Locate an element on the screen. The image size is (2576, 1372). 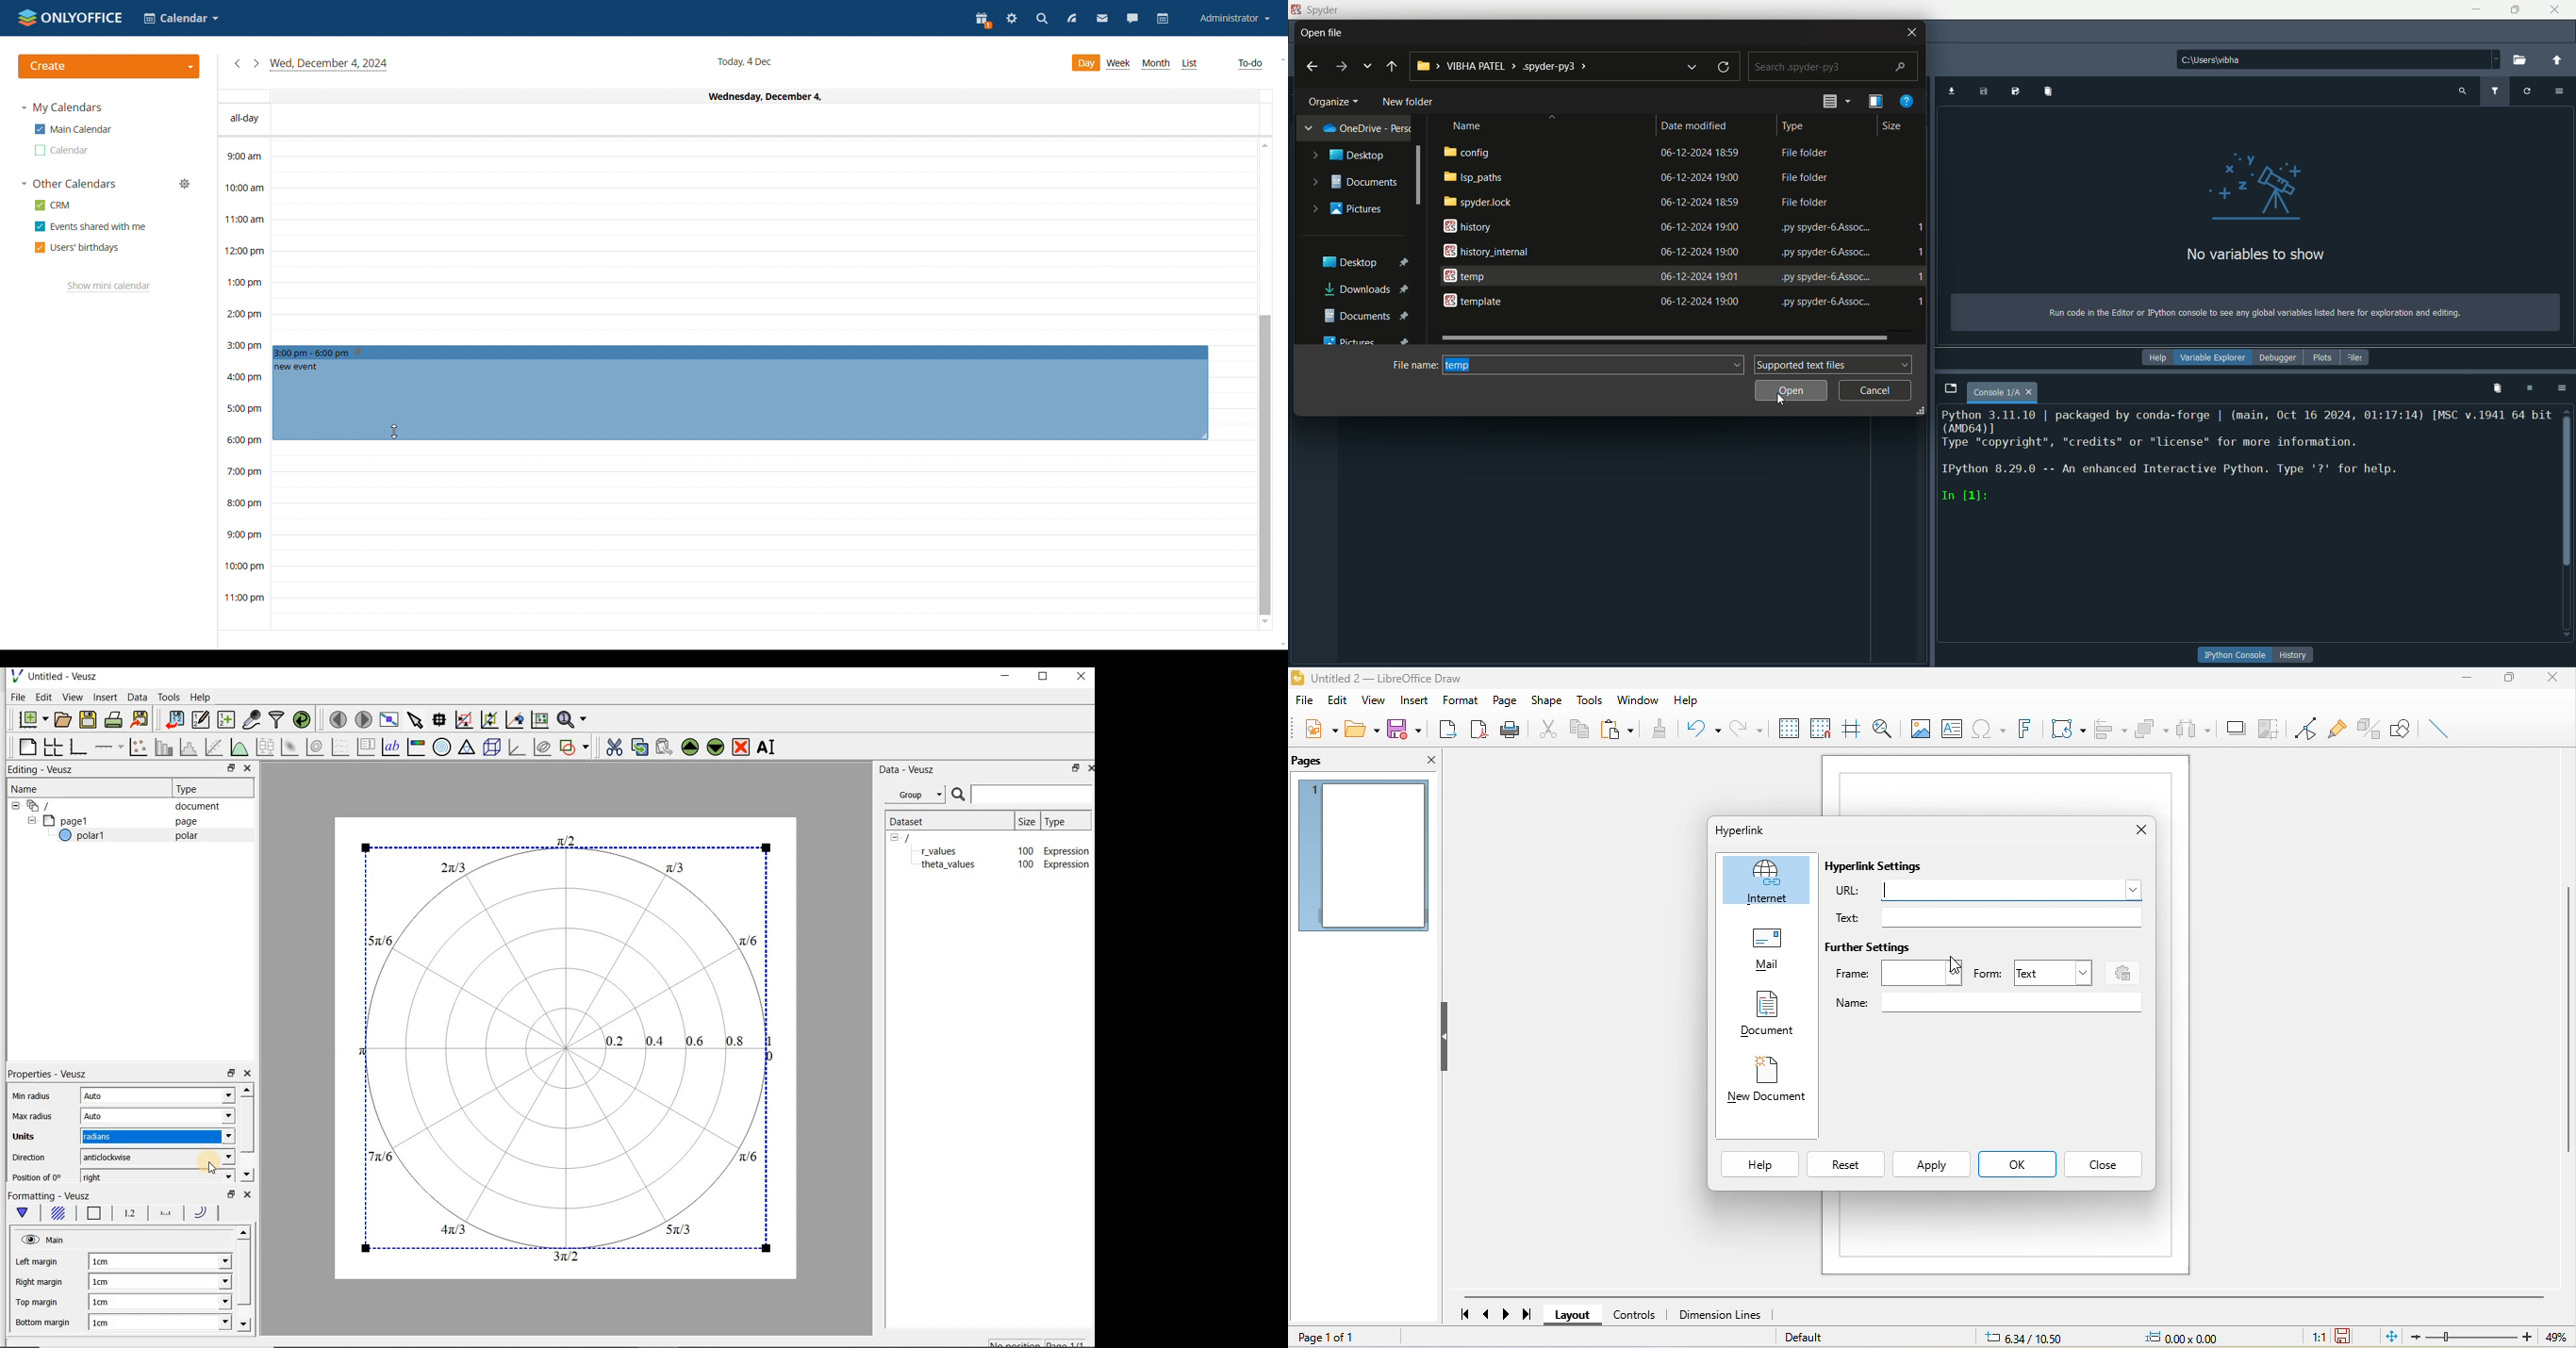
align object is located at coordinates (2111, 728).